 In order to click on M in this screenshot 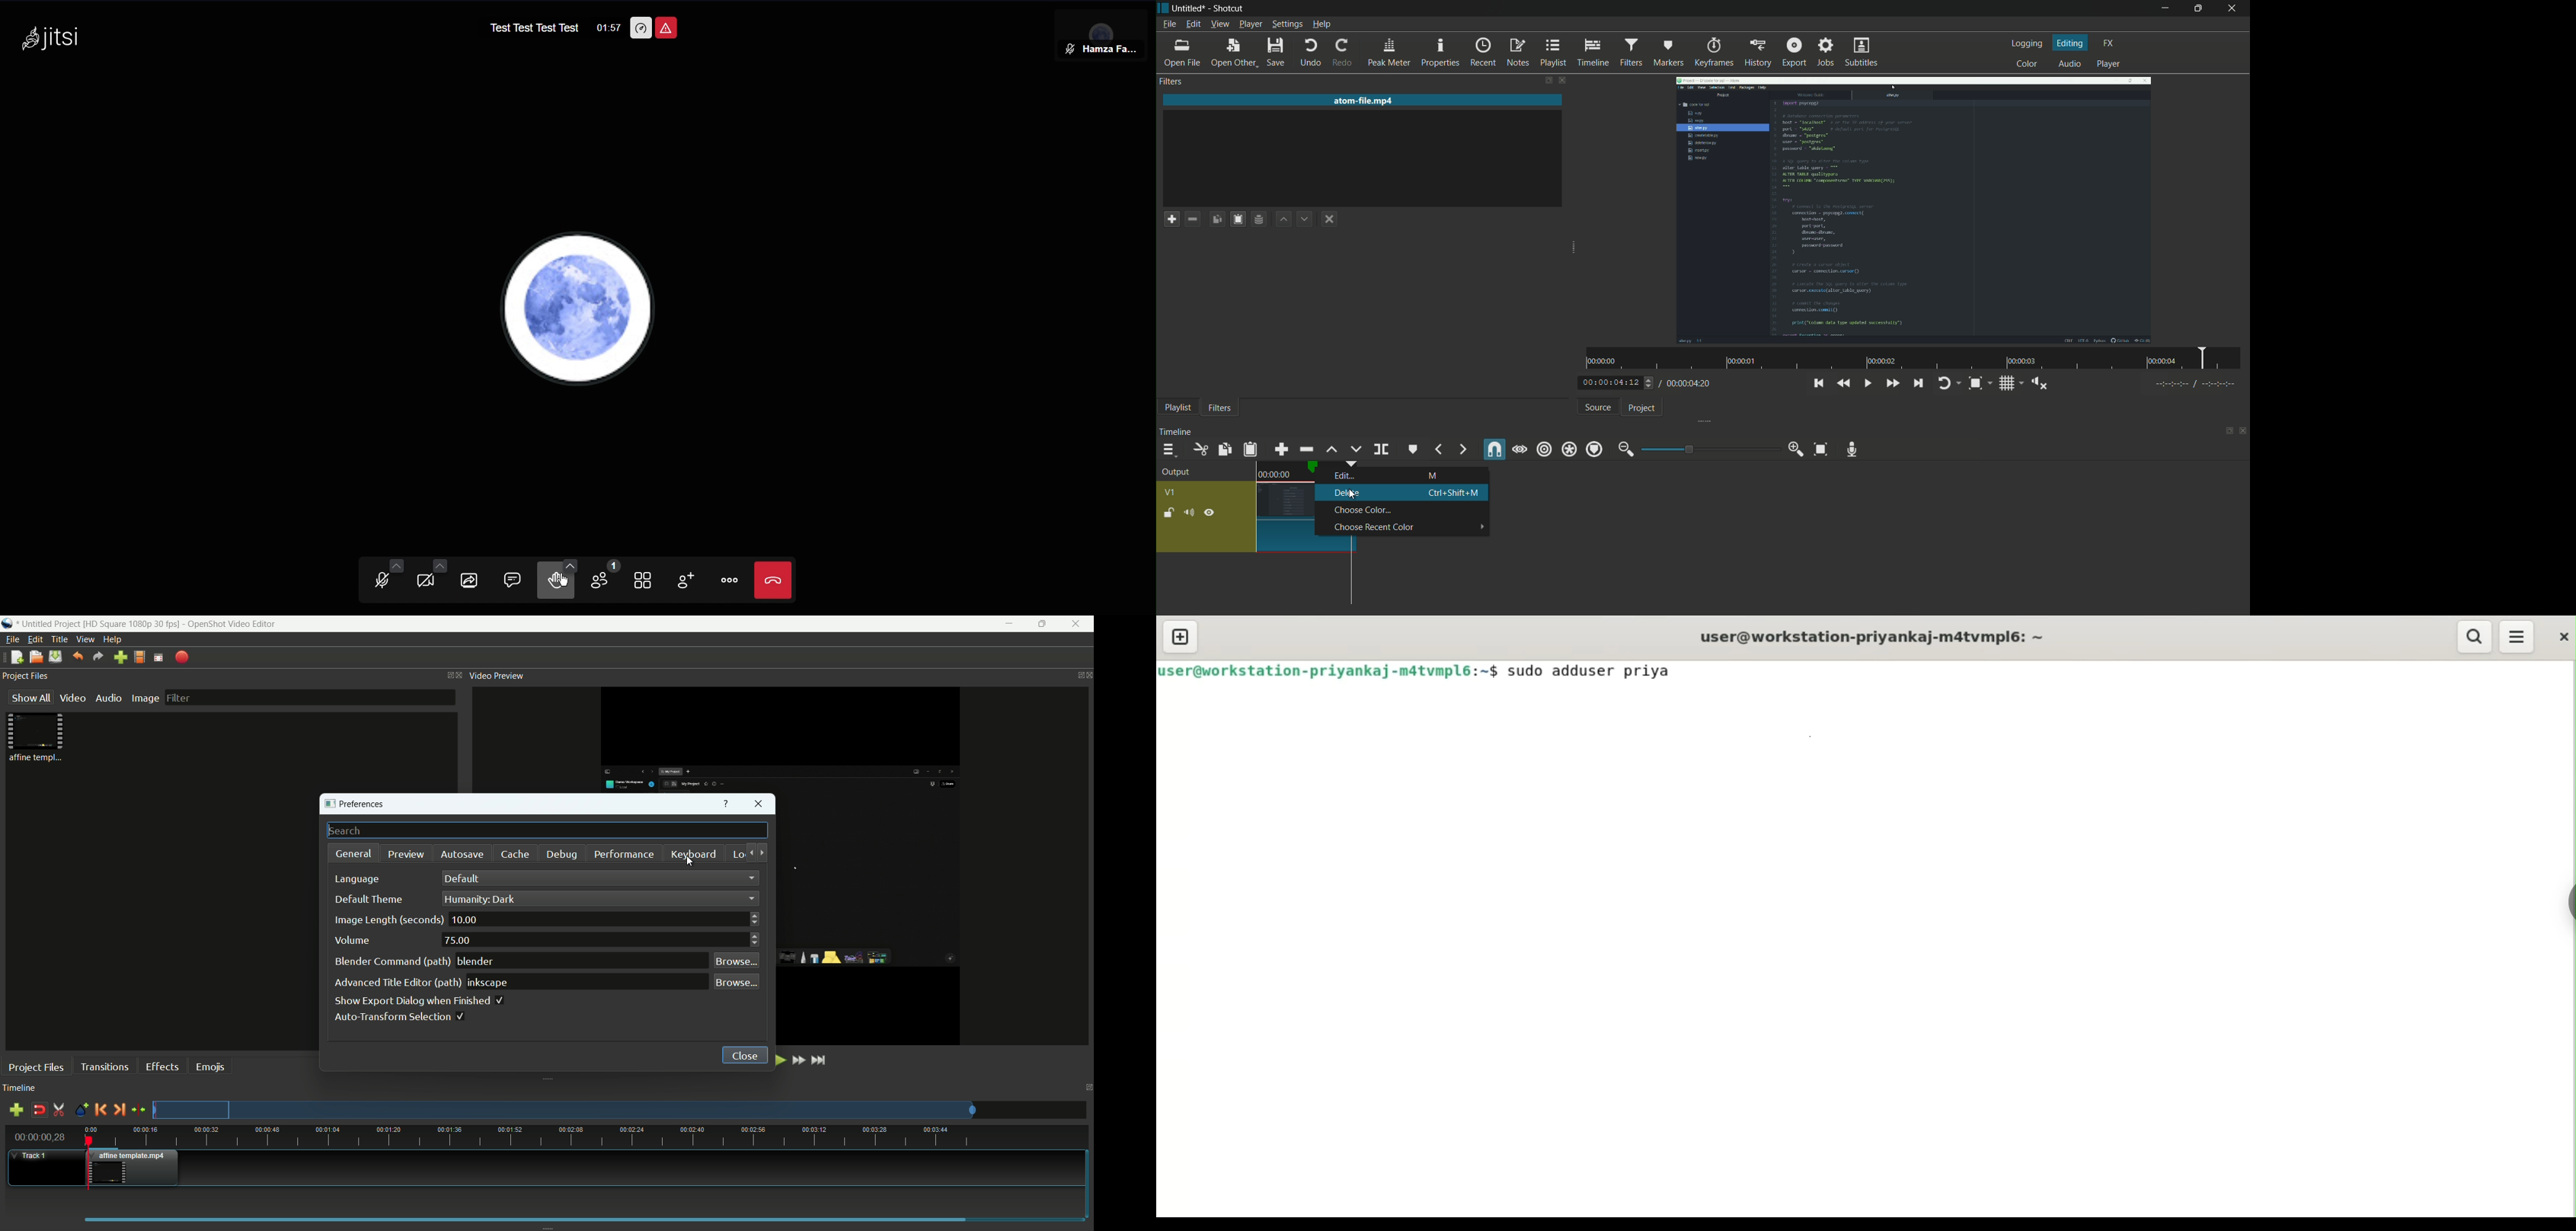, I will do `click(1438, 475)`.